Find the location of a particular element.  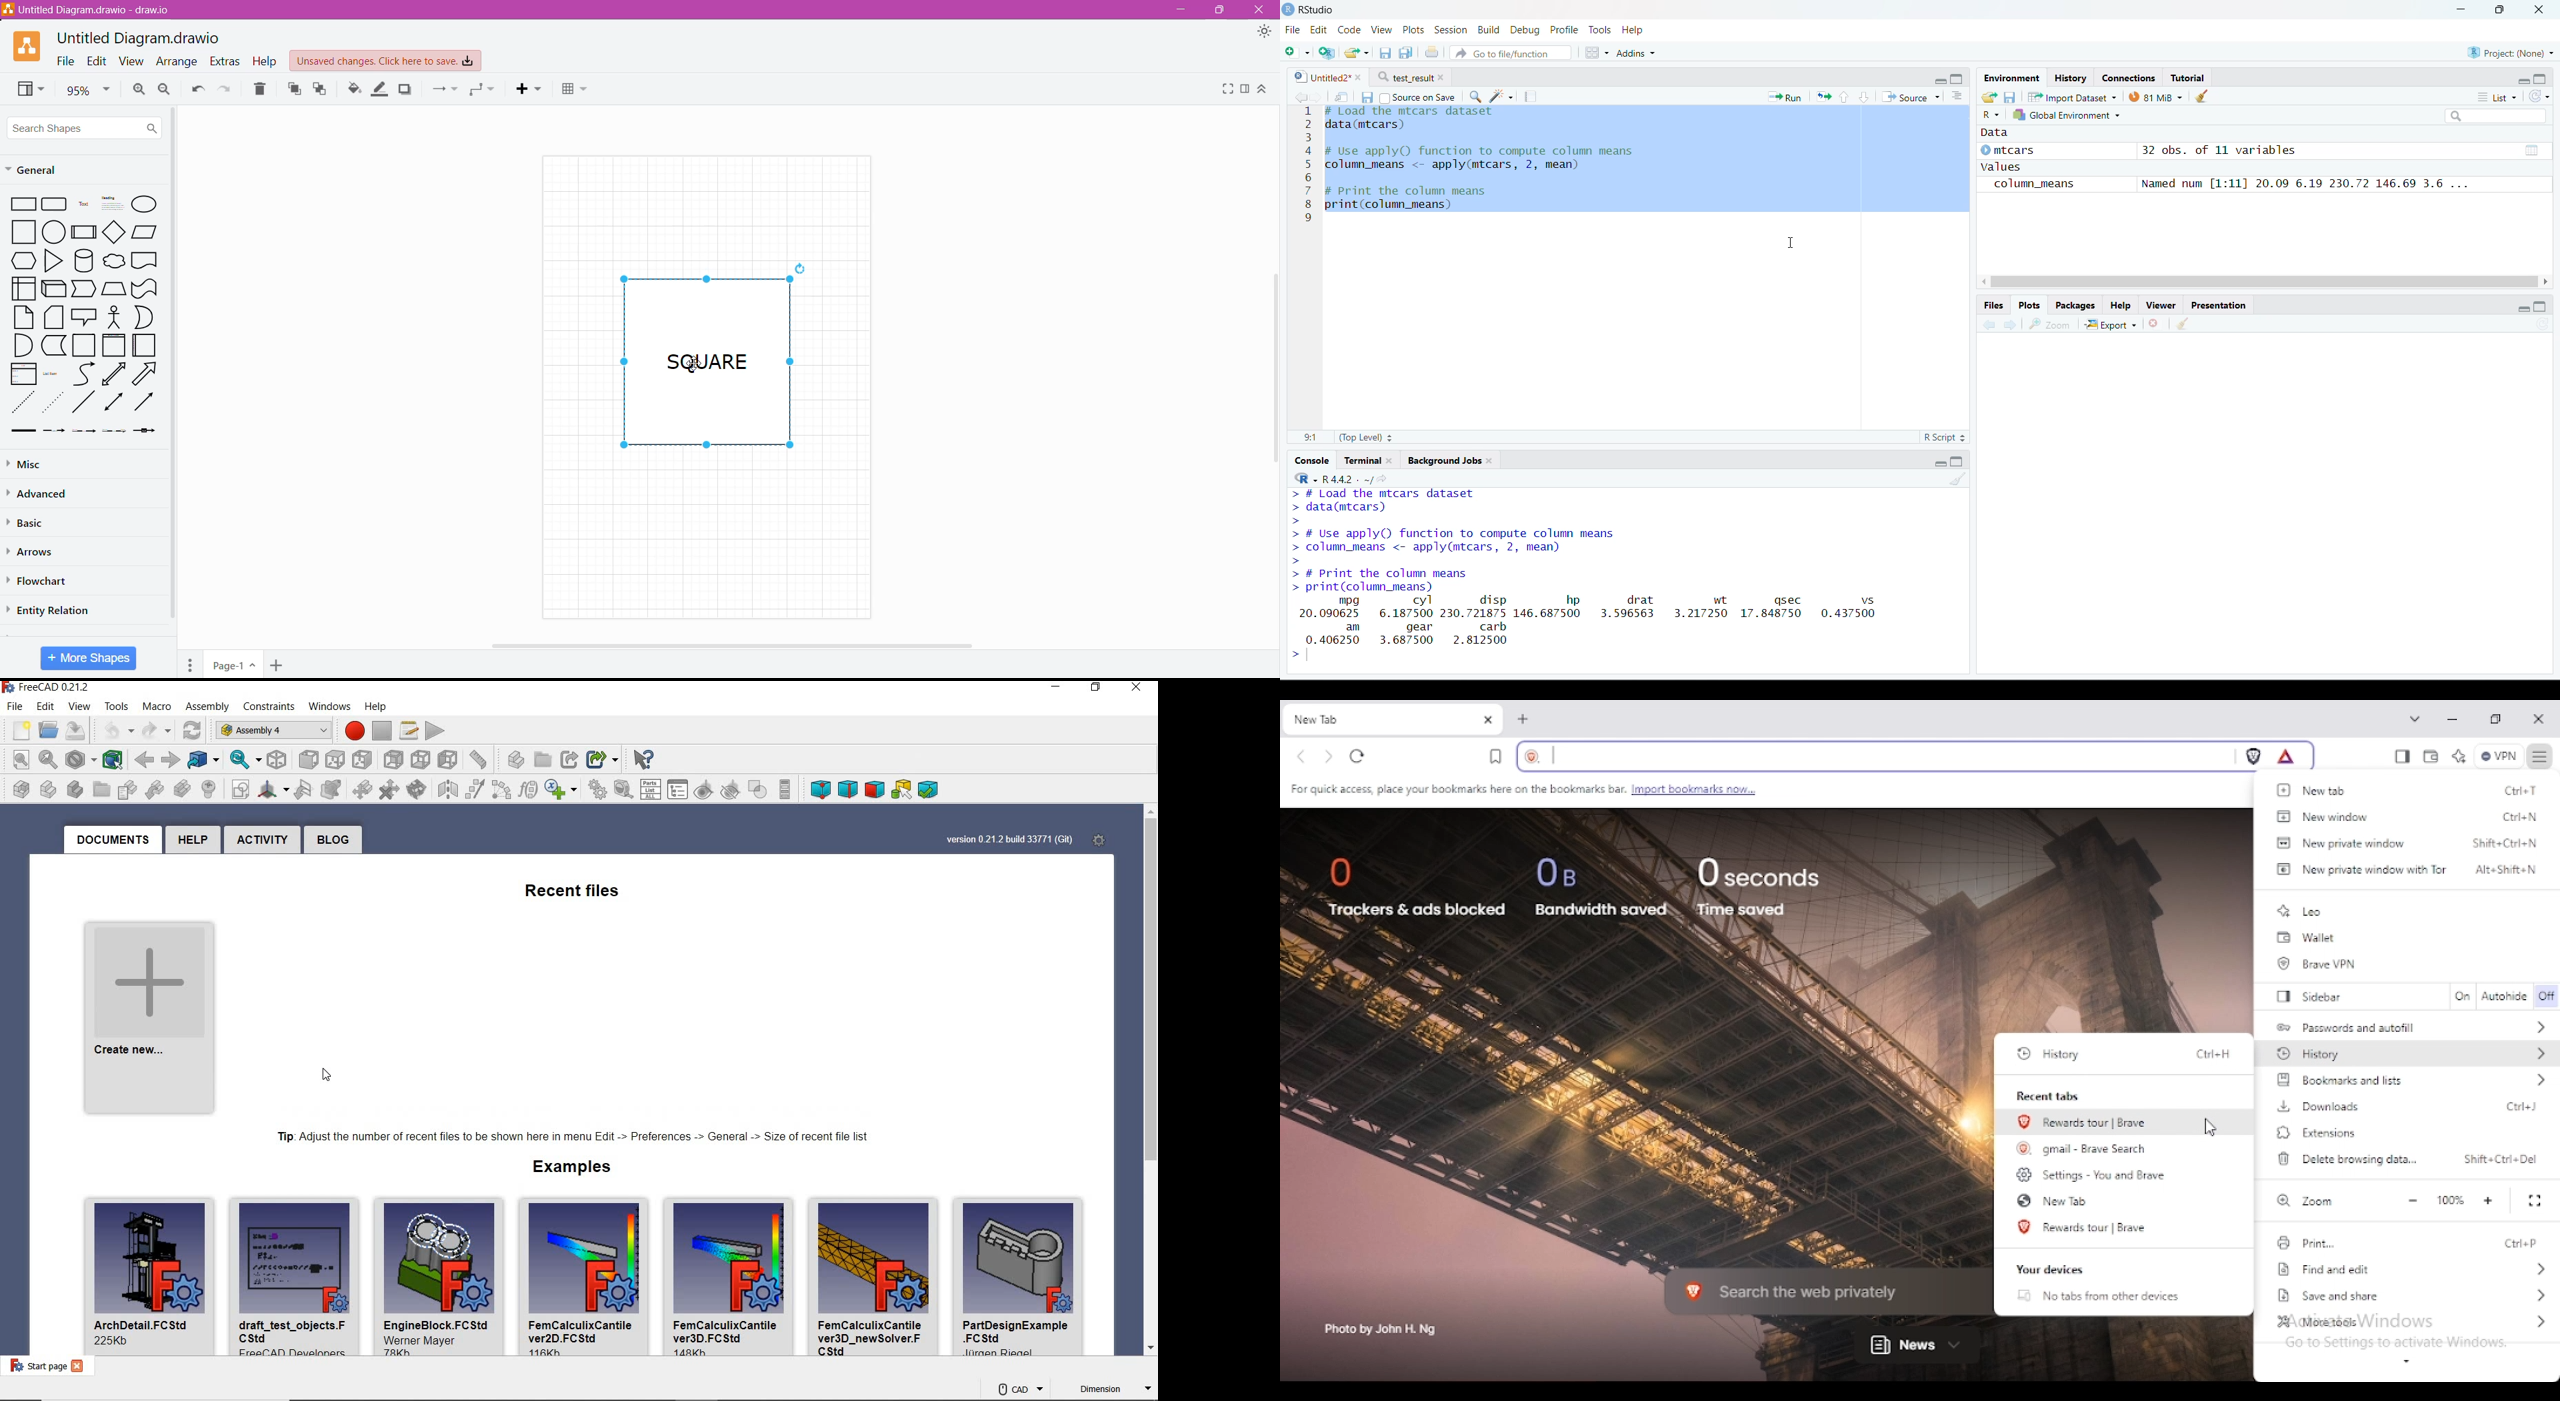

sync view is located at coordinates (244, 762).